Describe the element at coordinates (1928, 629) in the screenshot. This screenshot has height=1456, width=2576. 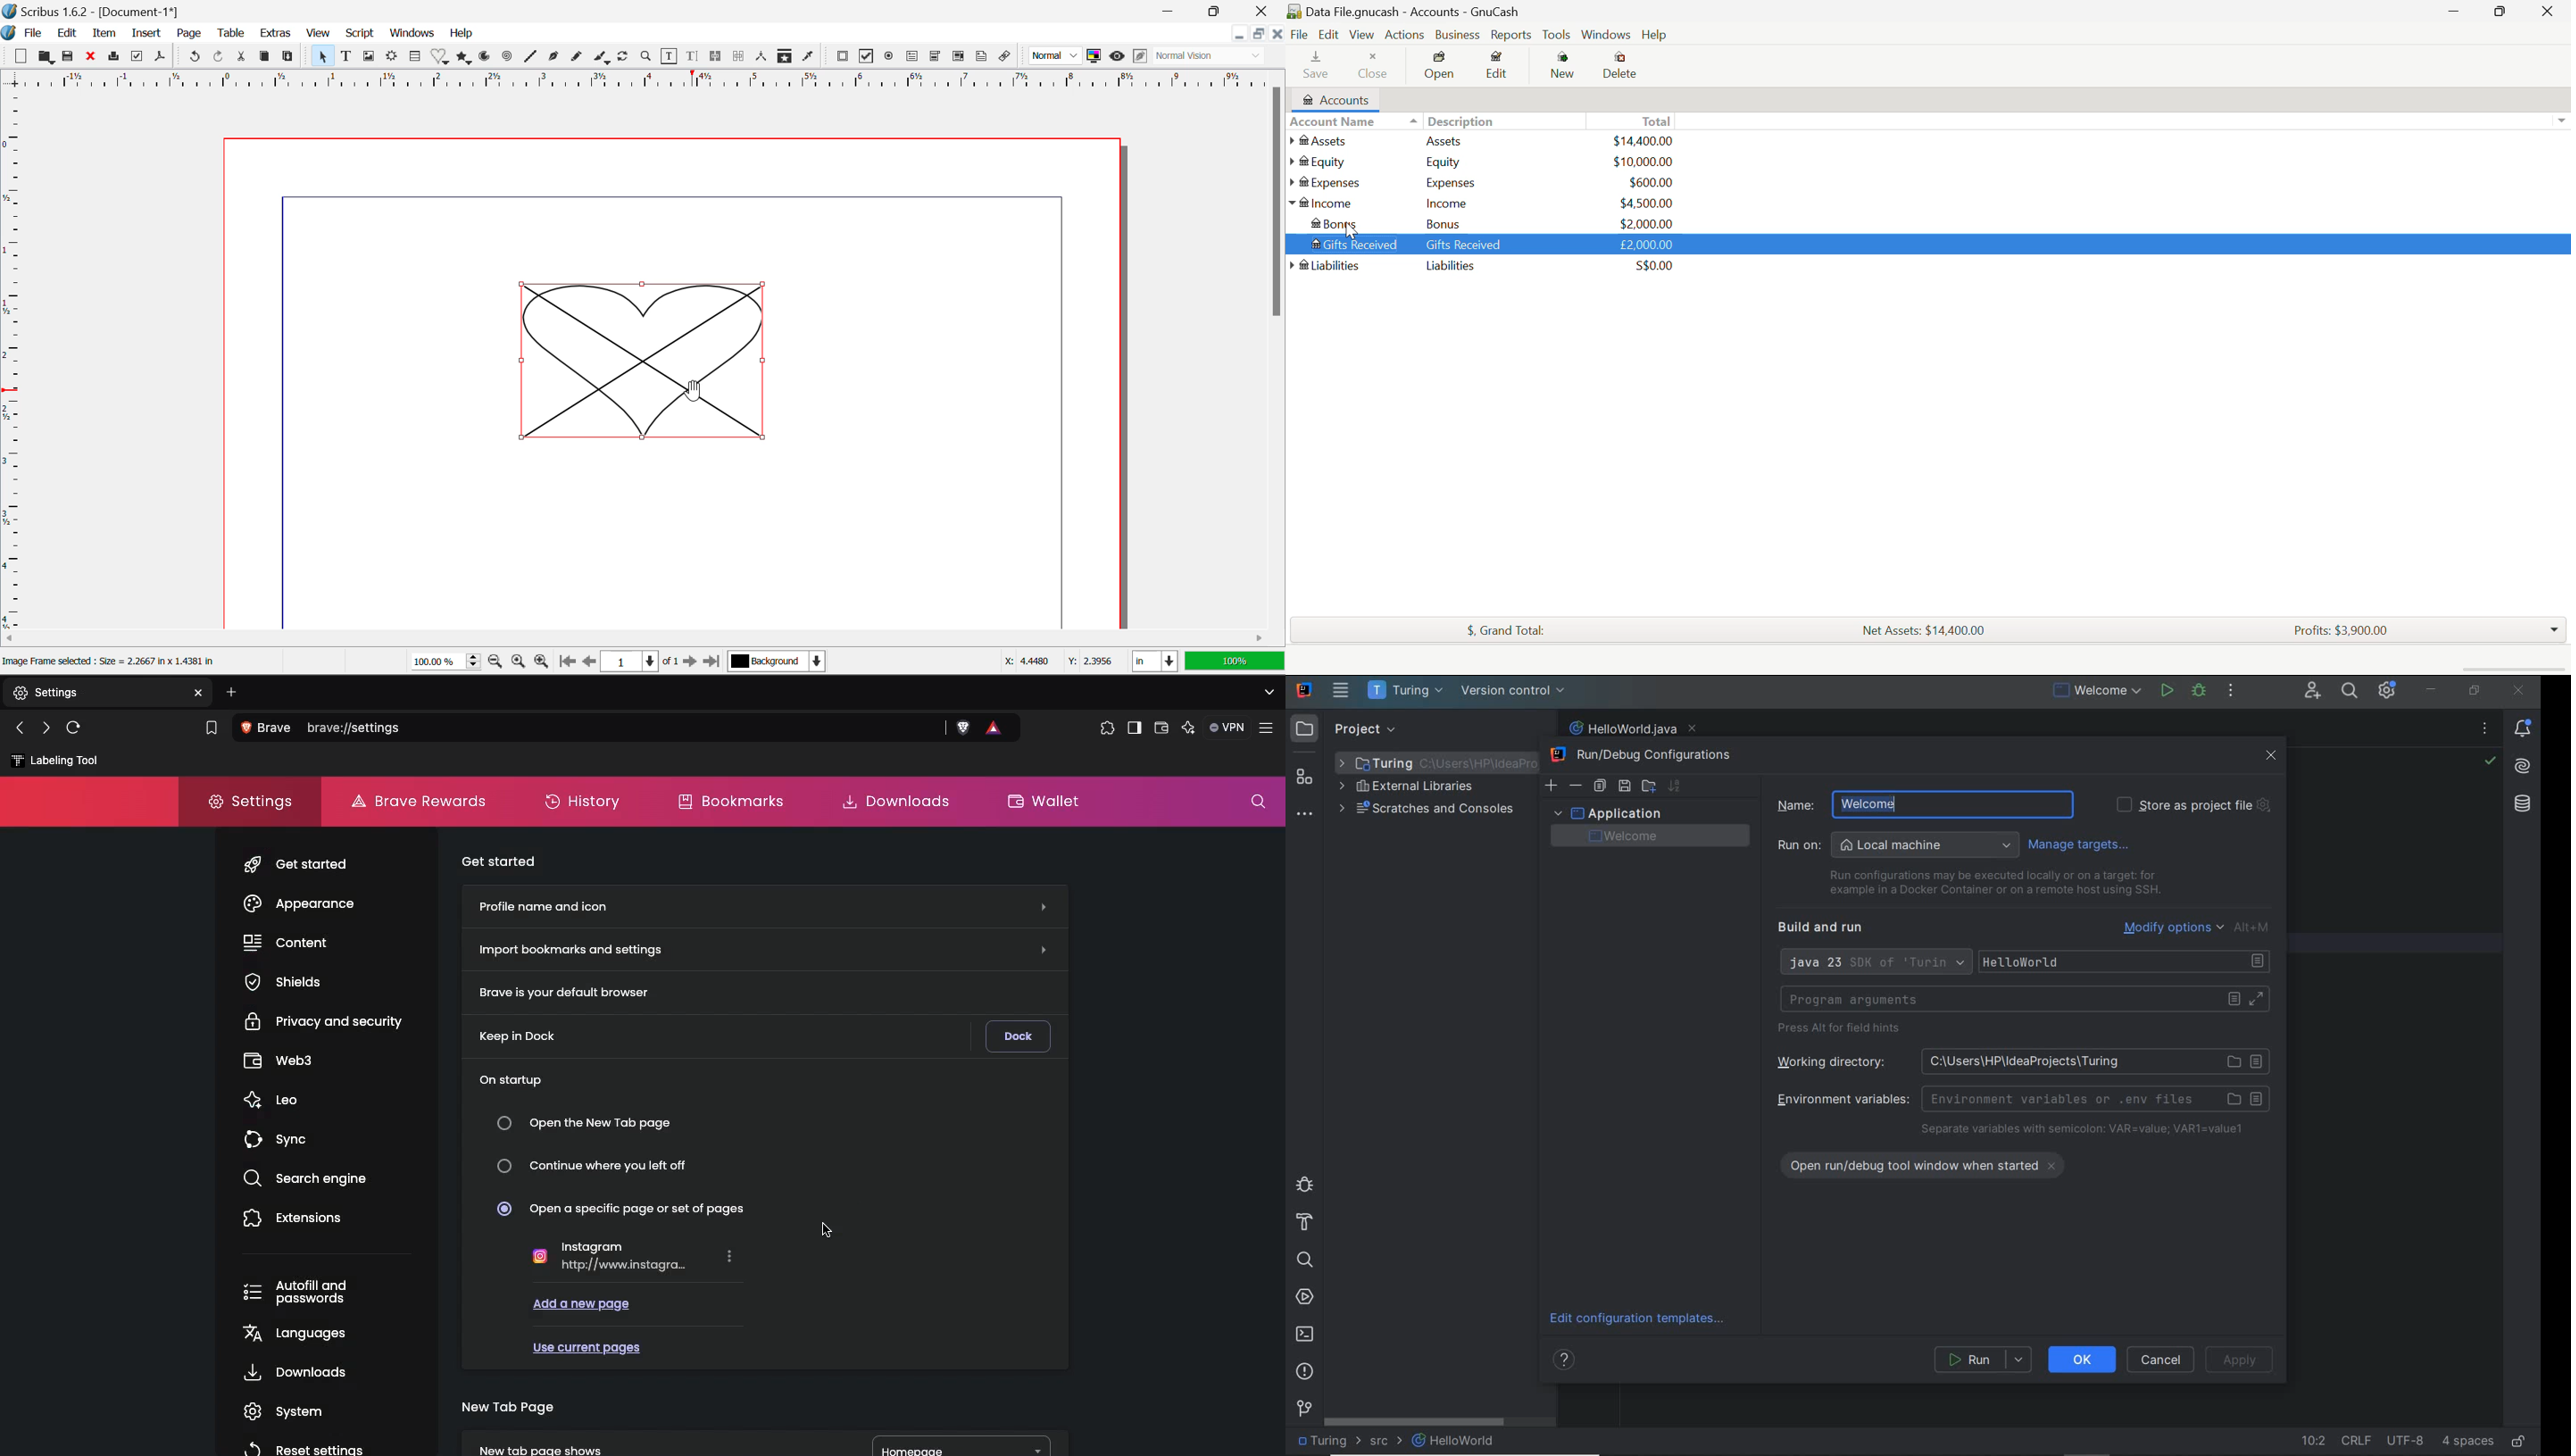
I see `Net Assets: $14,400.00` at that location.